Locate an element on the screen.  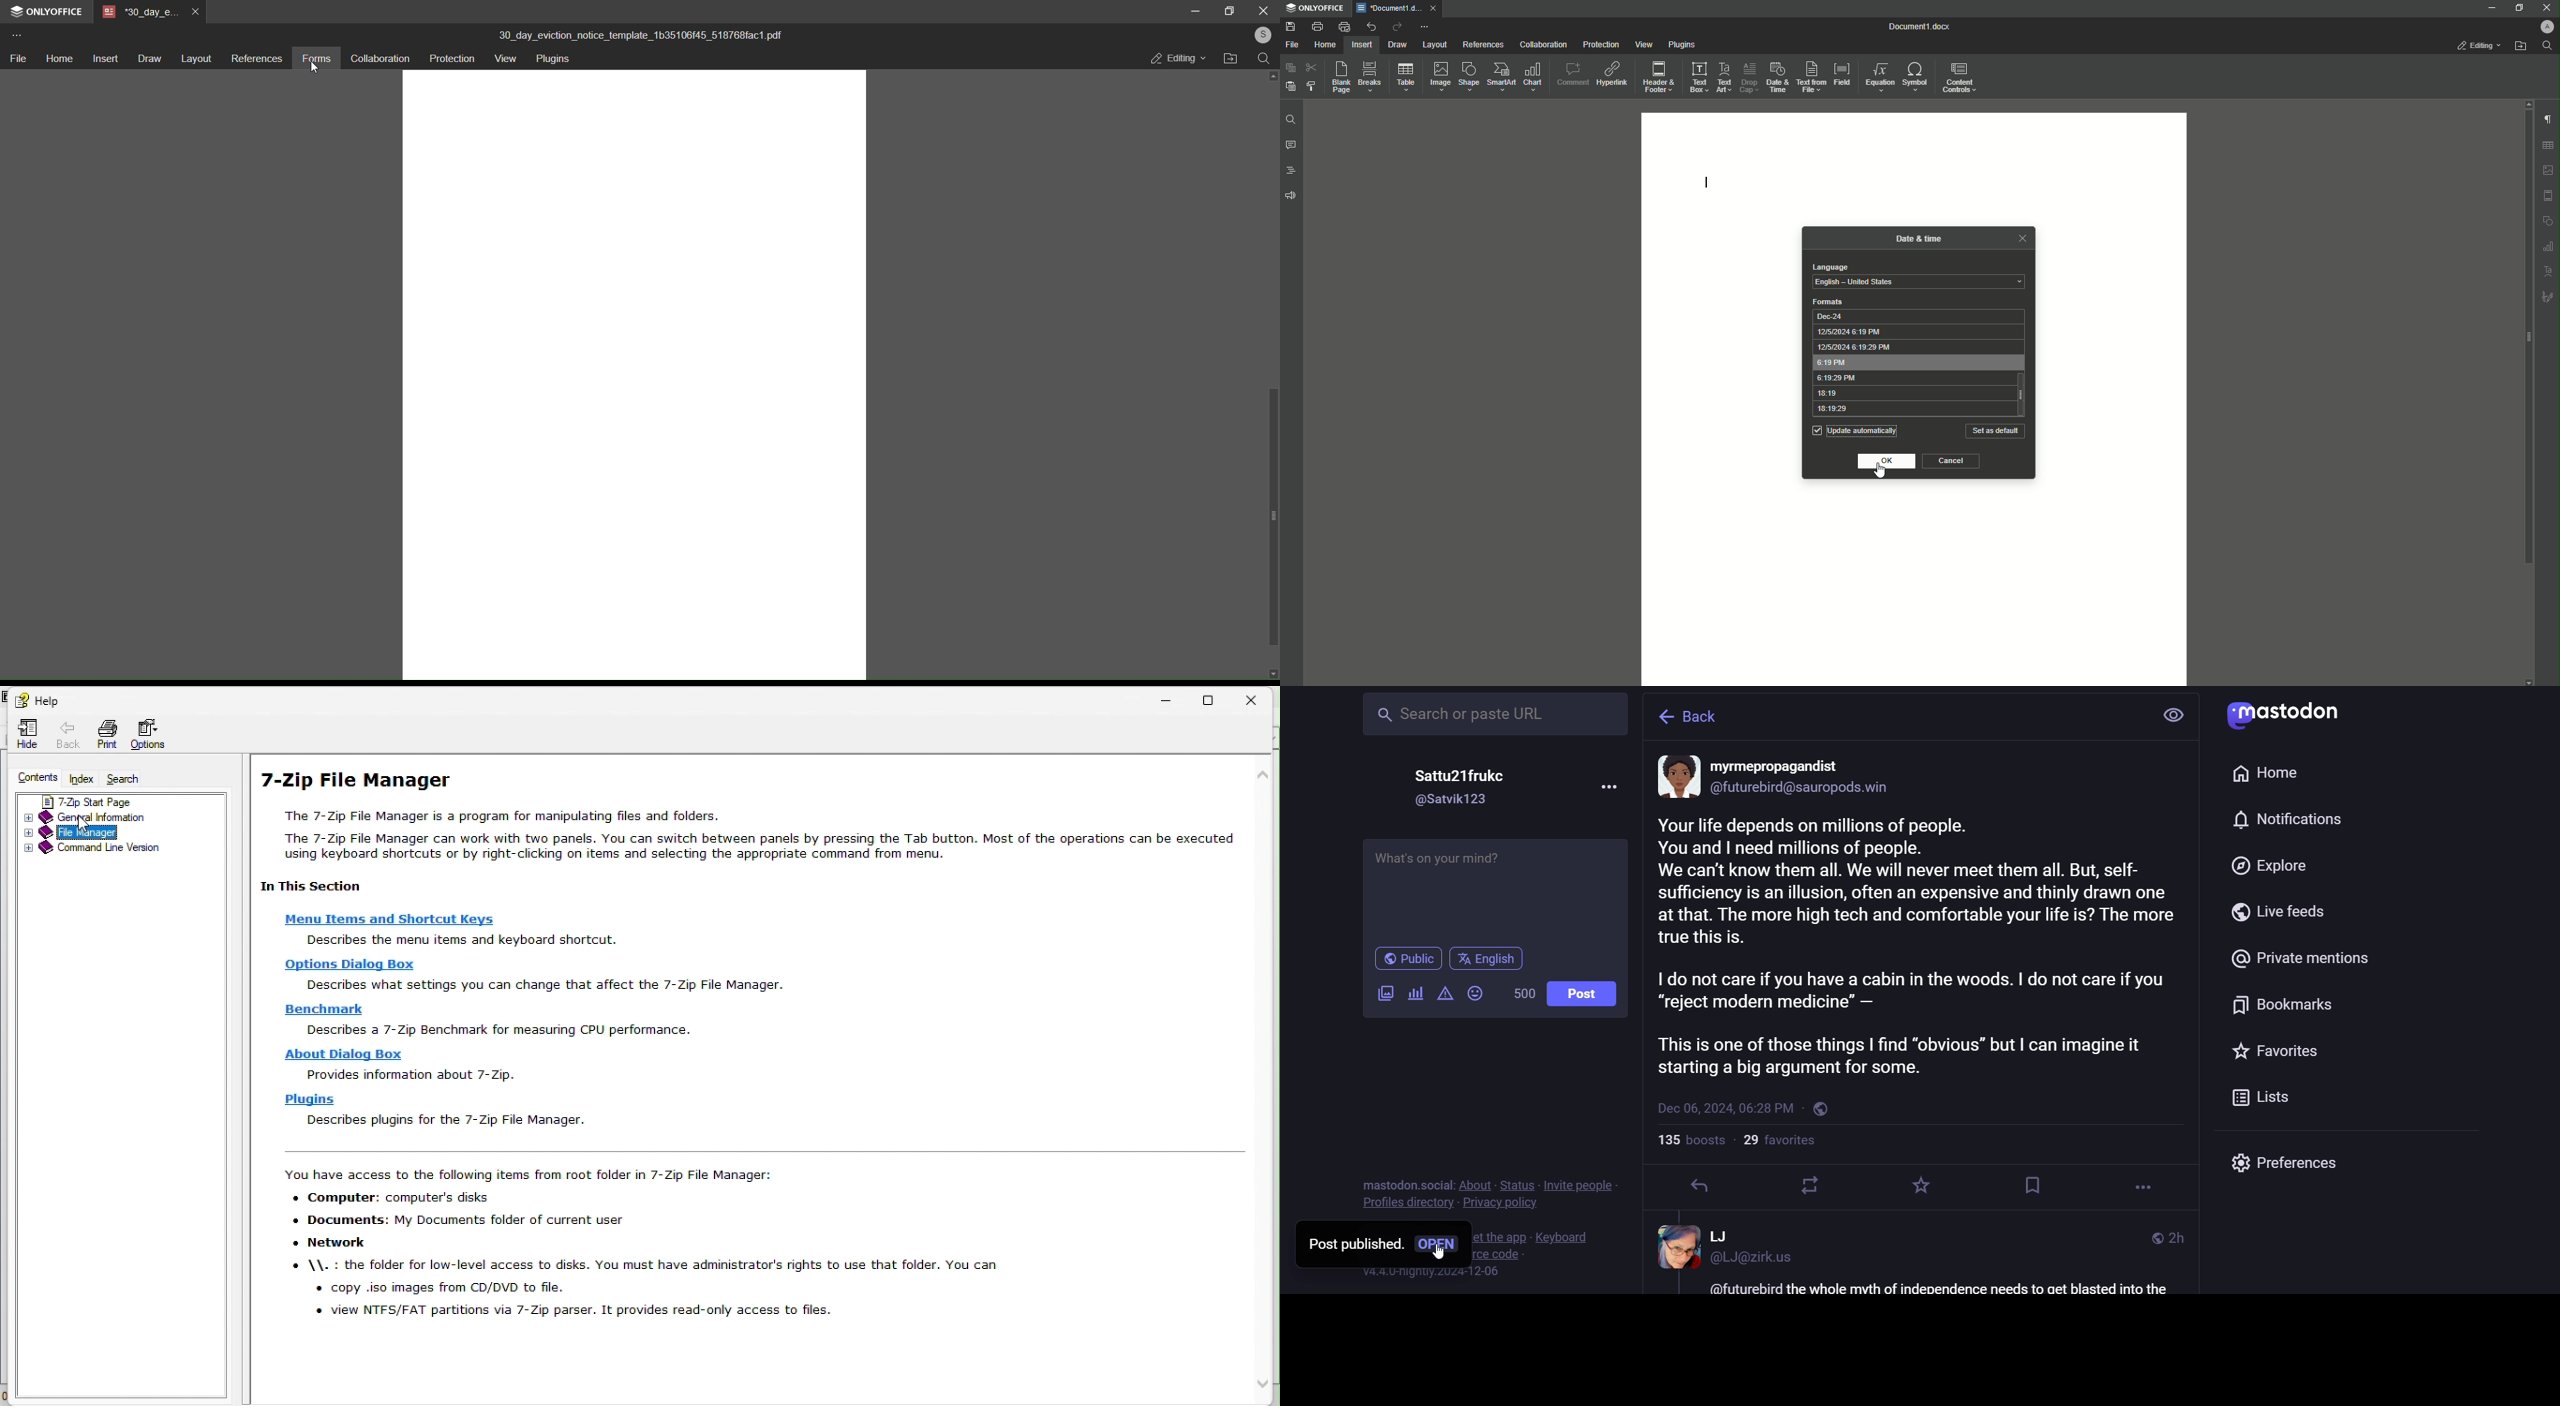
Date and Time is located at coordinates (1776, 76).